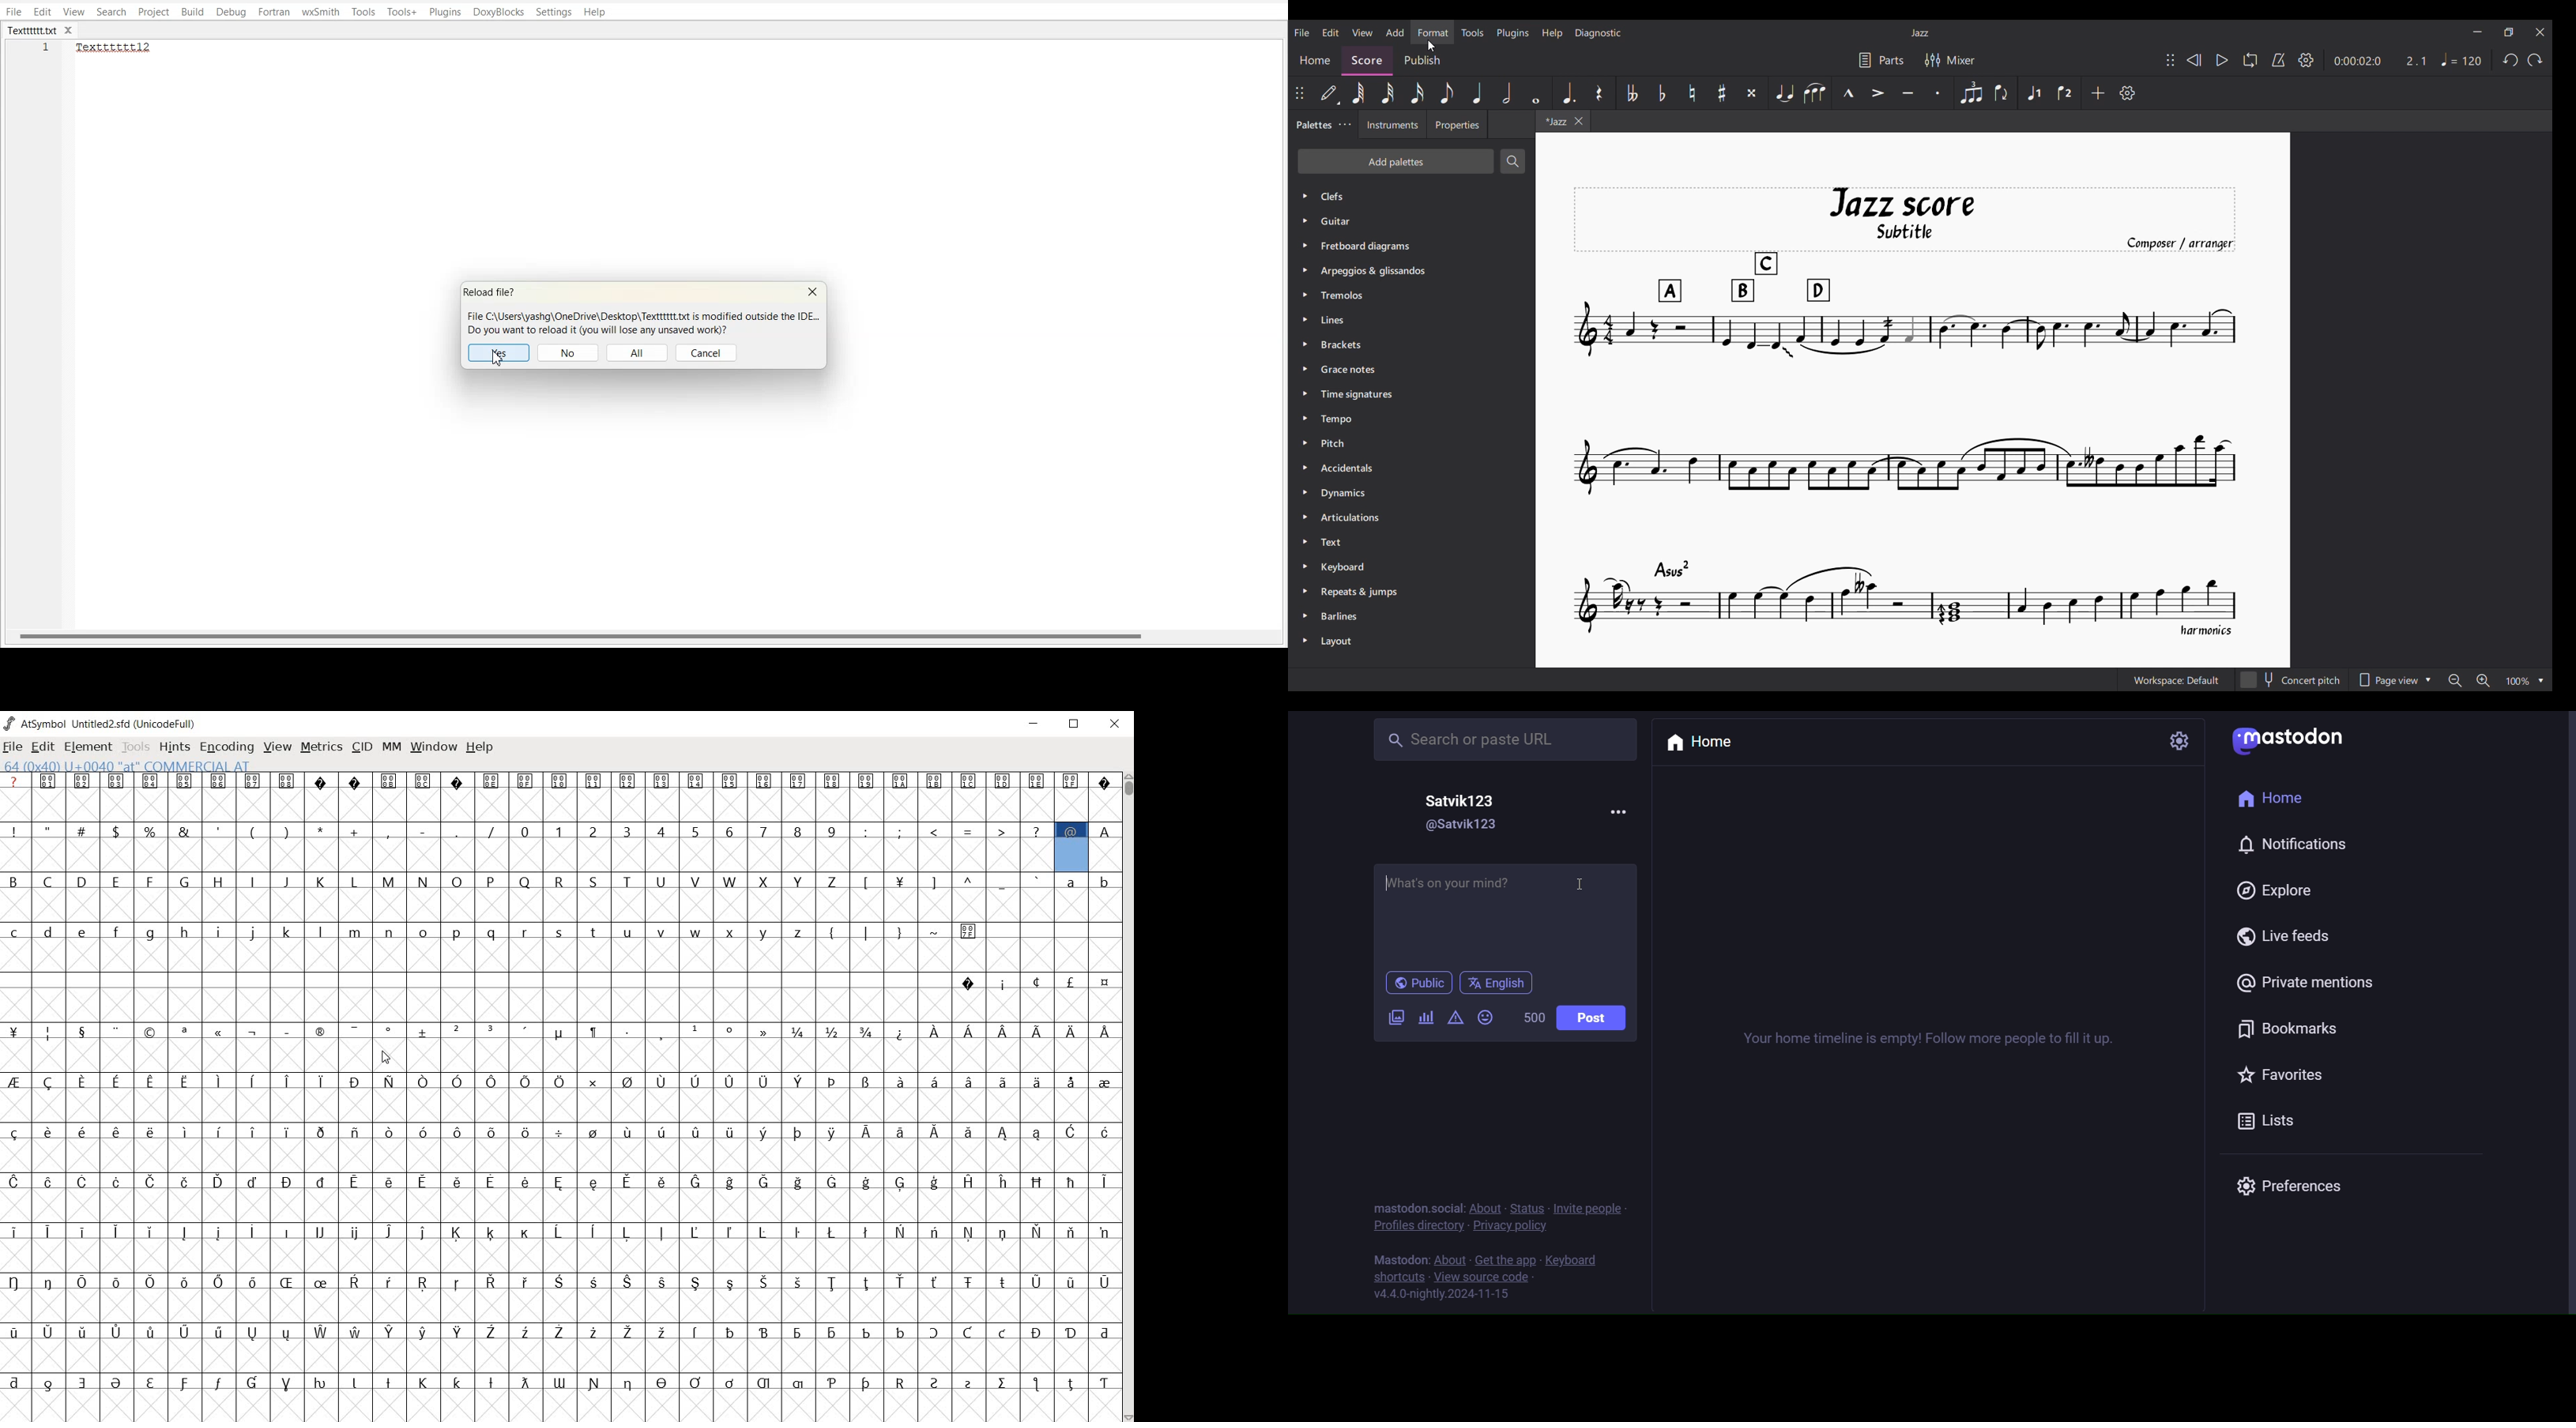 This screenshot has width=2576, height=1428. What do you see at coordinates (1336, 643) in the screenshot?
I see `Layout` at bounding box center [1336, 643].